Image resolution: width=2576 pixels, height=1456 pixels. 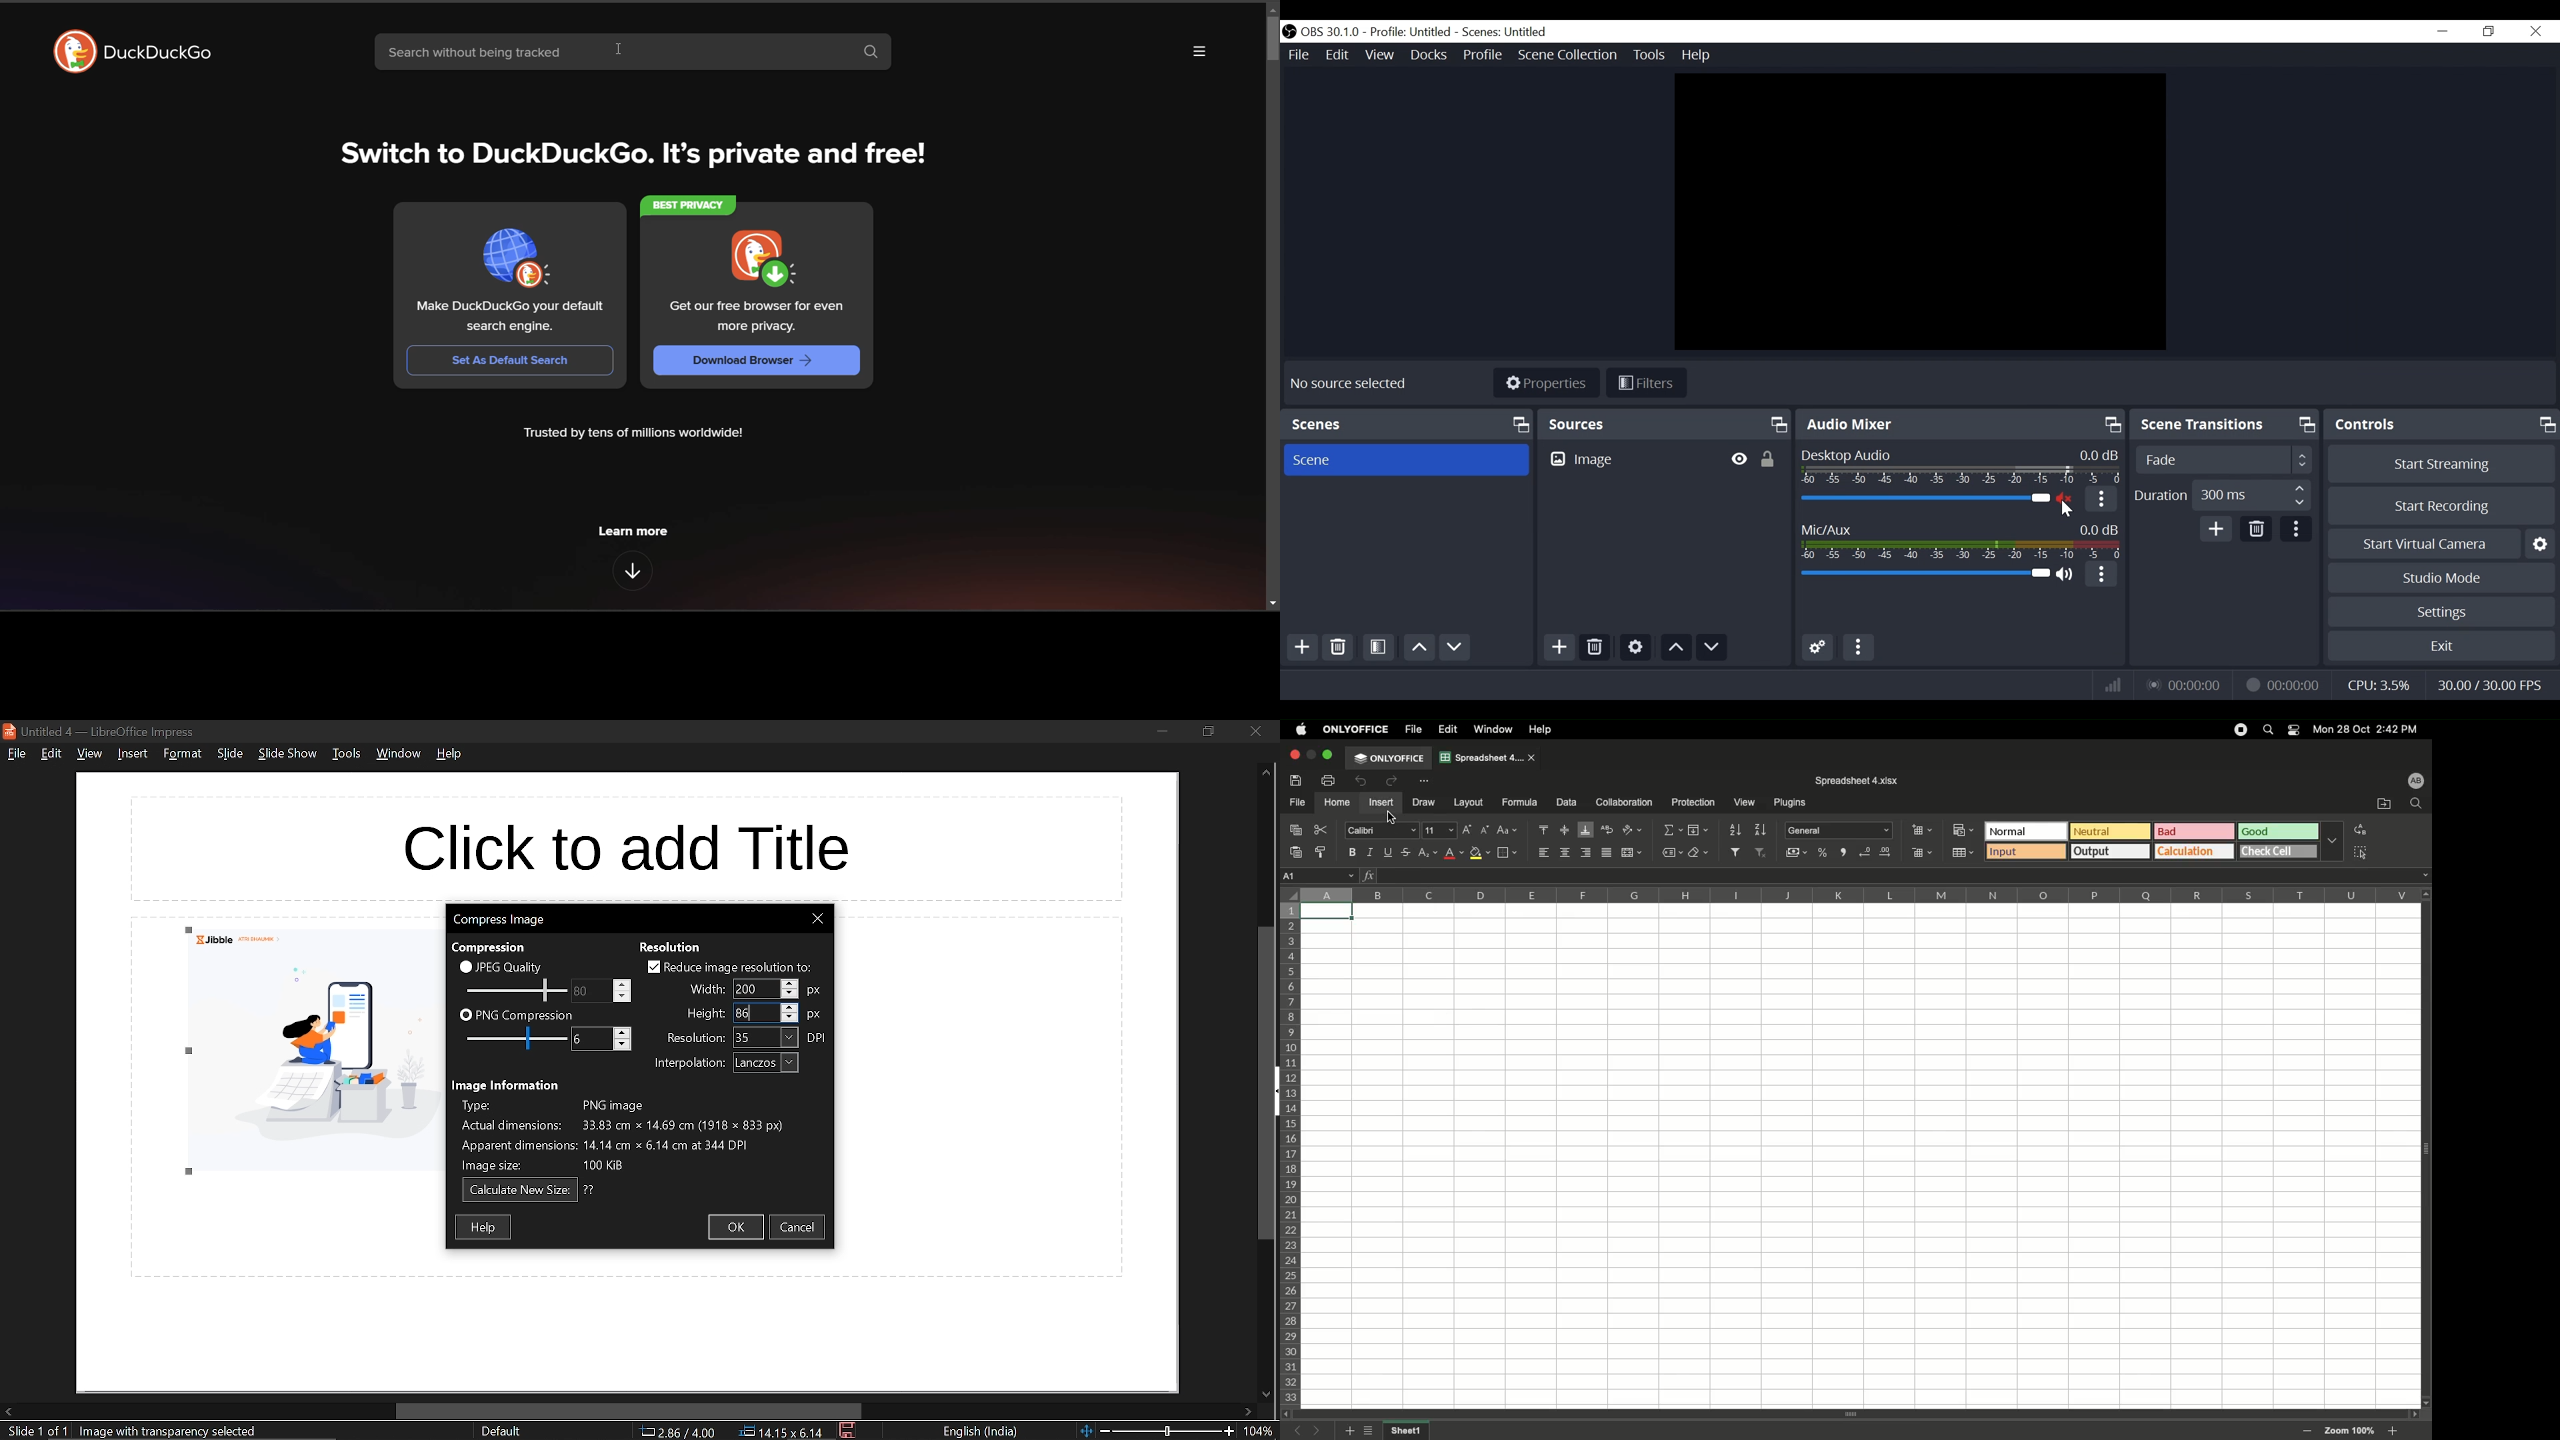 I want to click on downloader image, so click(x=760, y=256).